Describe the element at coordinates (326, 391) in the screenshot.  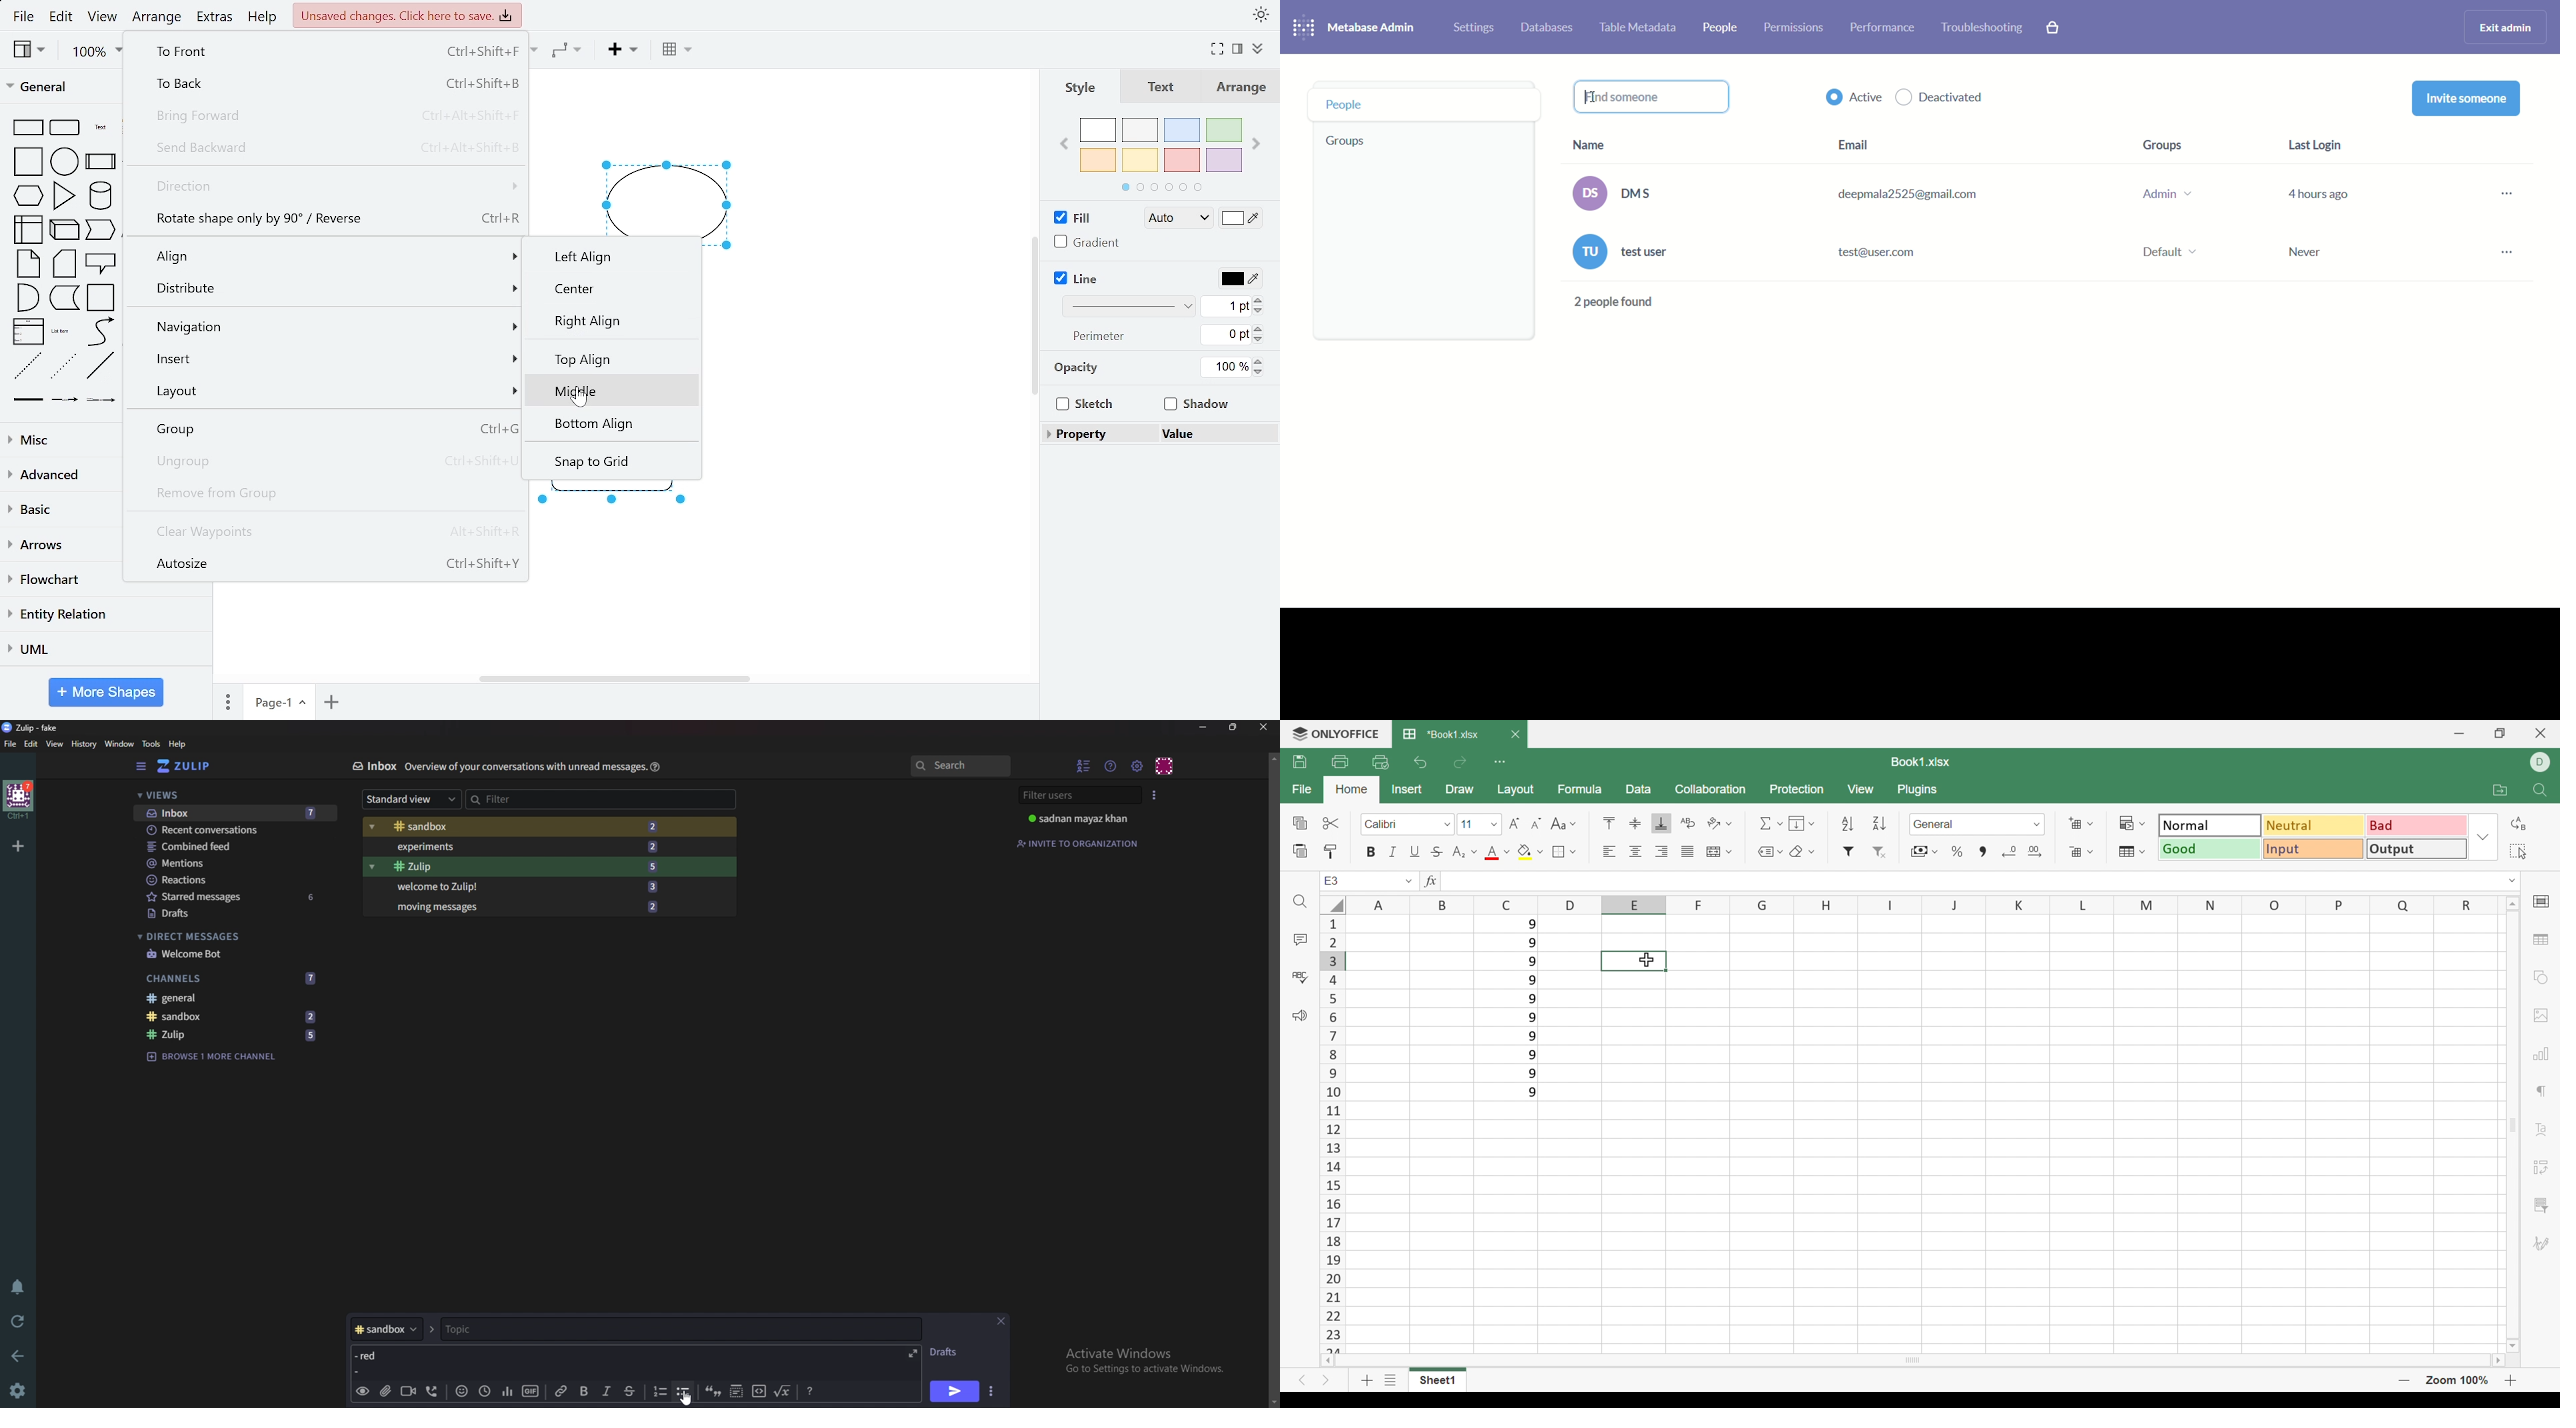
I see `Layout` at that location.